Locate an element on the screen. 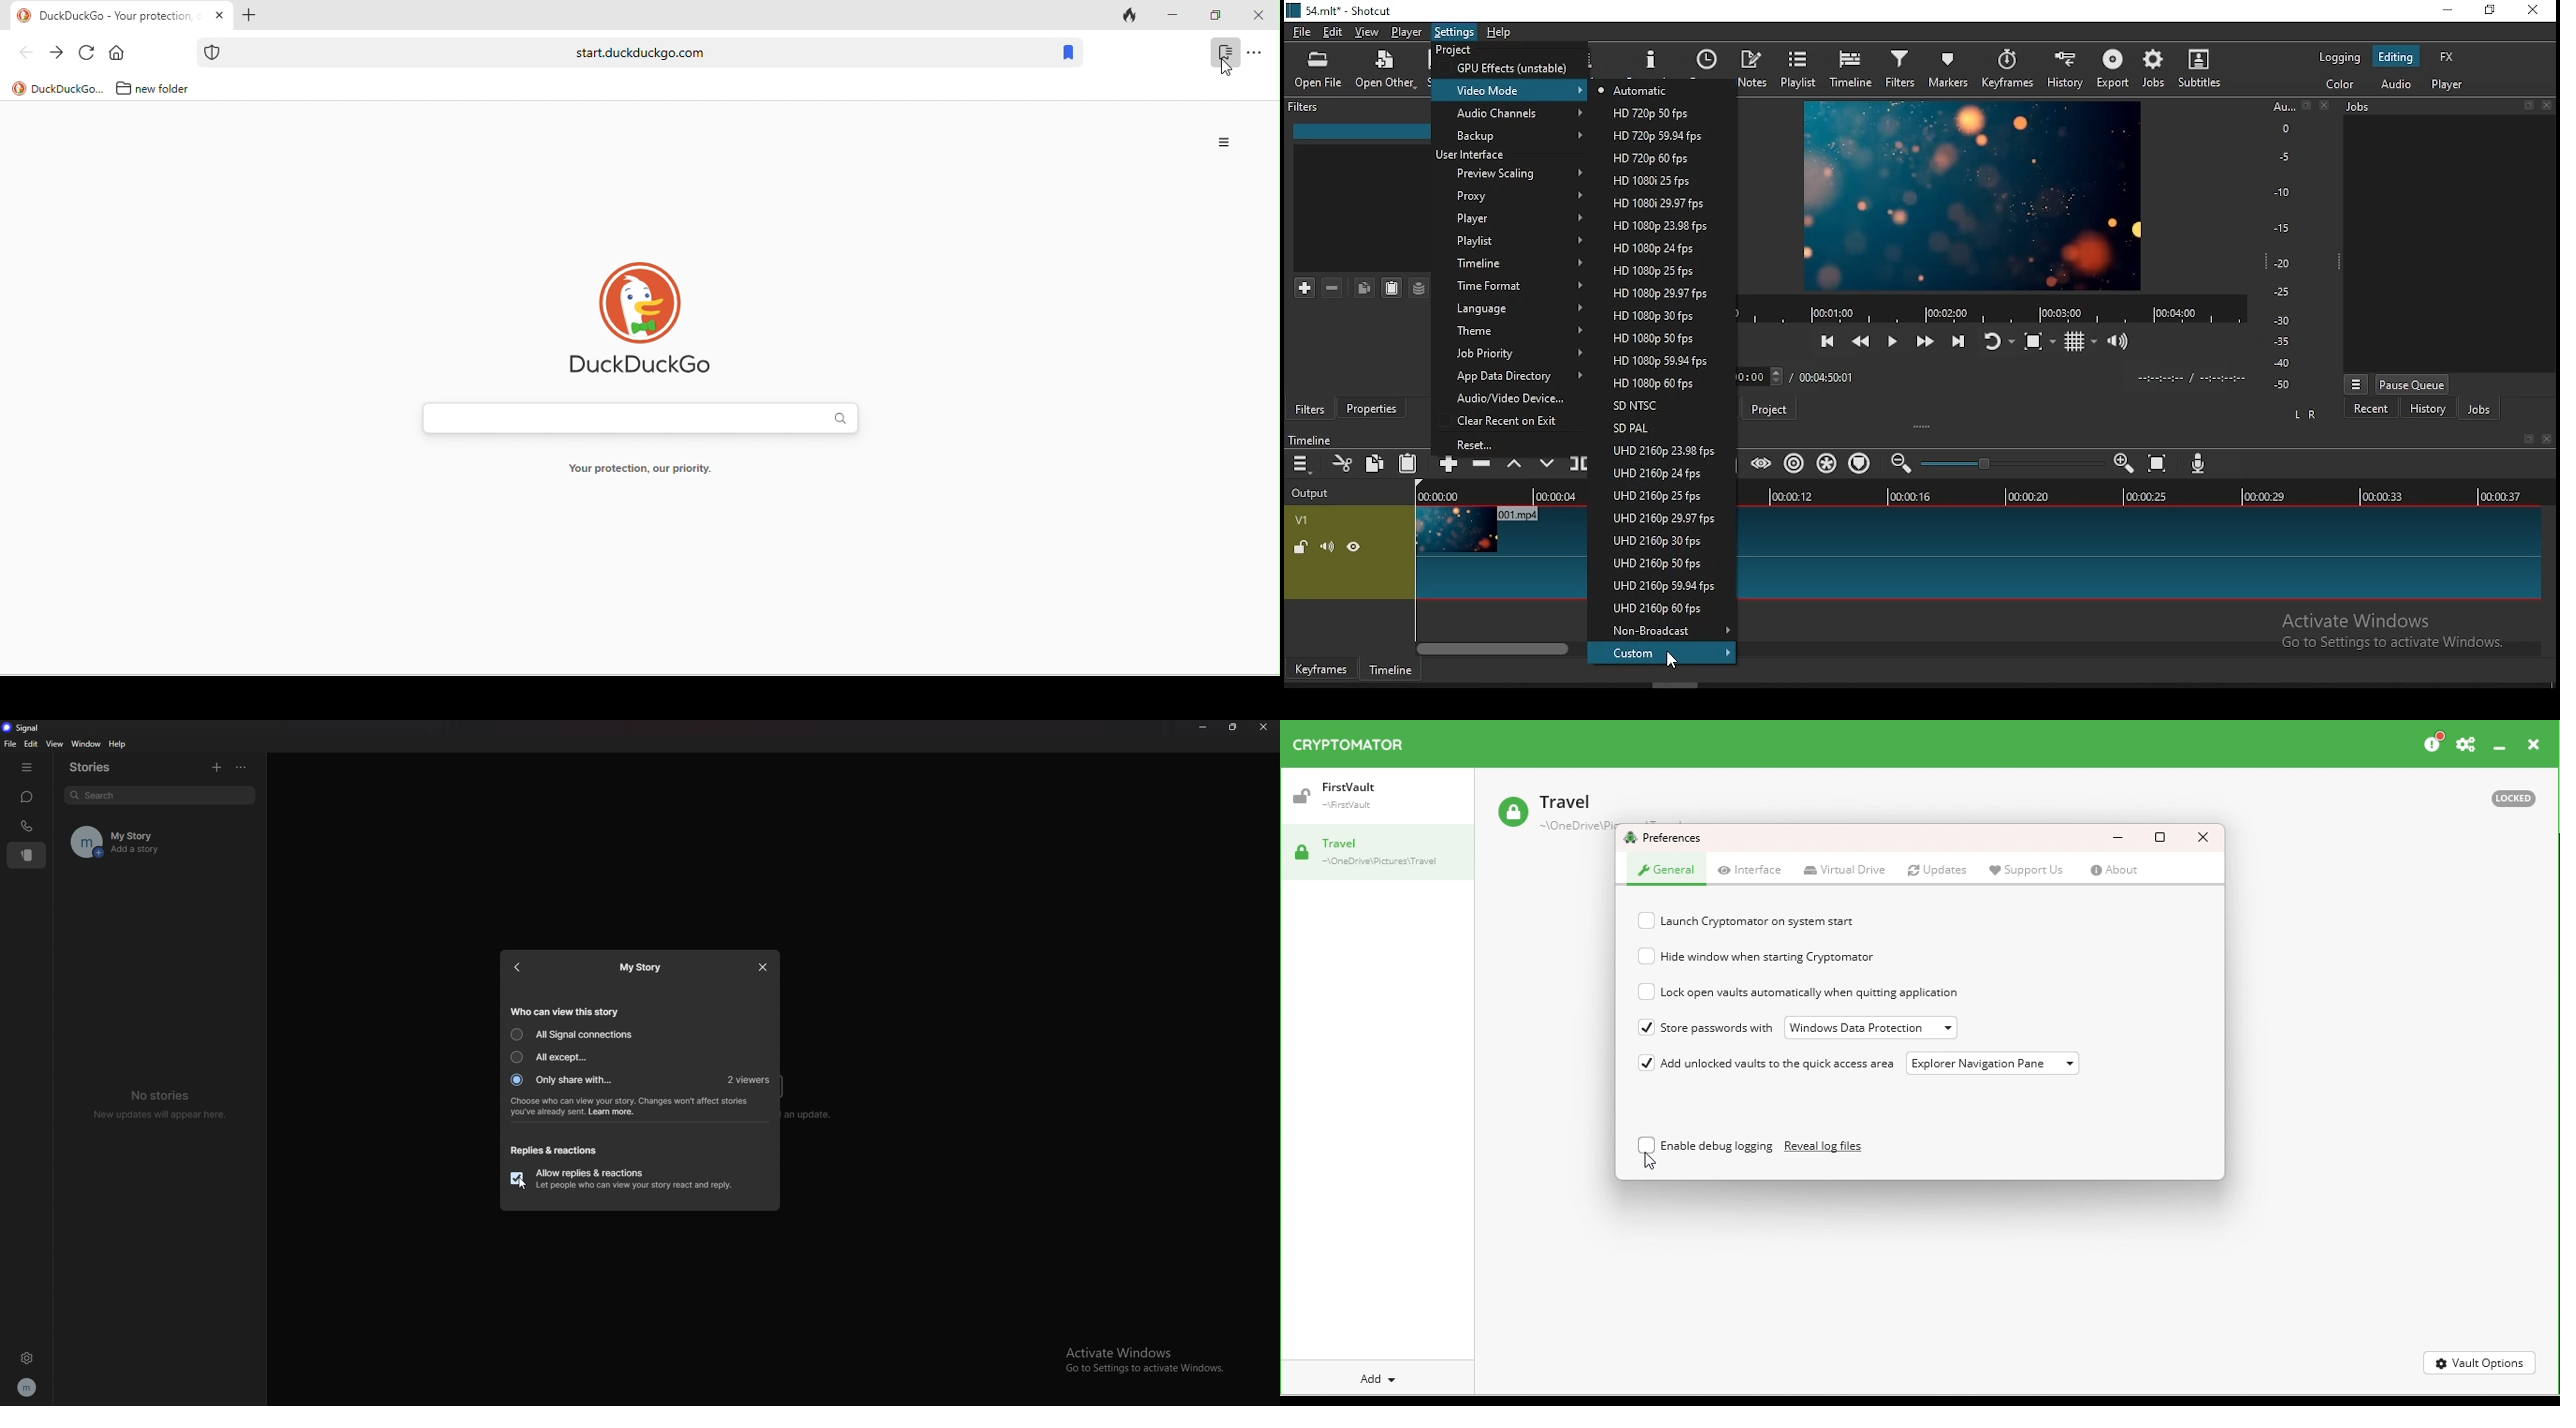  00:00:04 is located at coordinates (1551, 497).